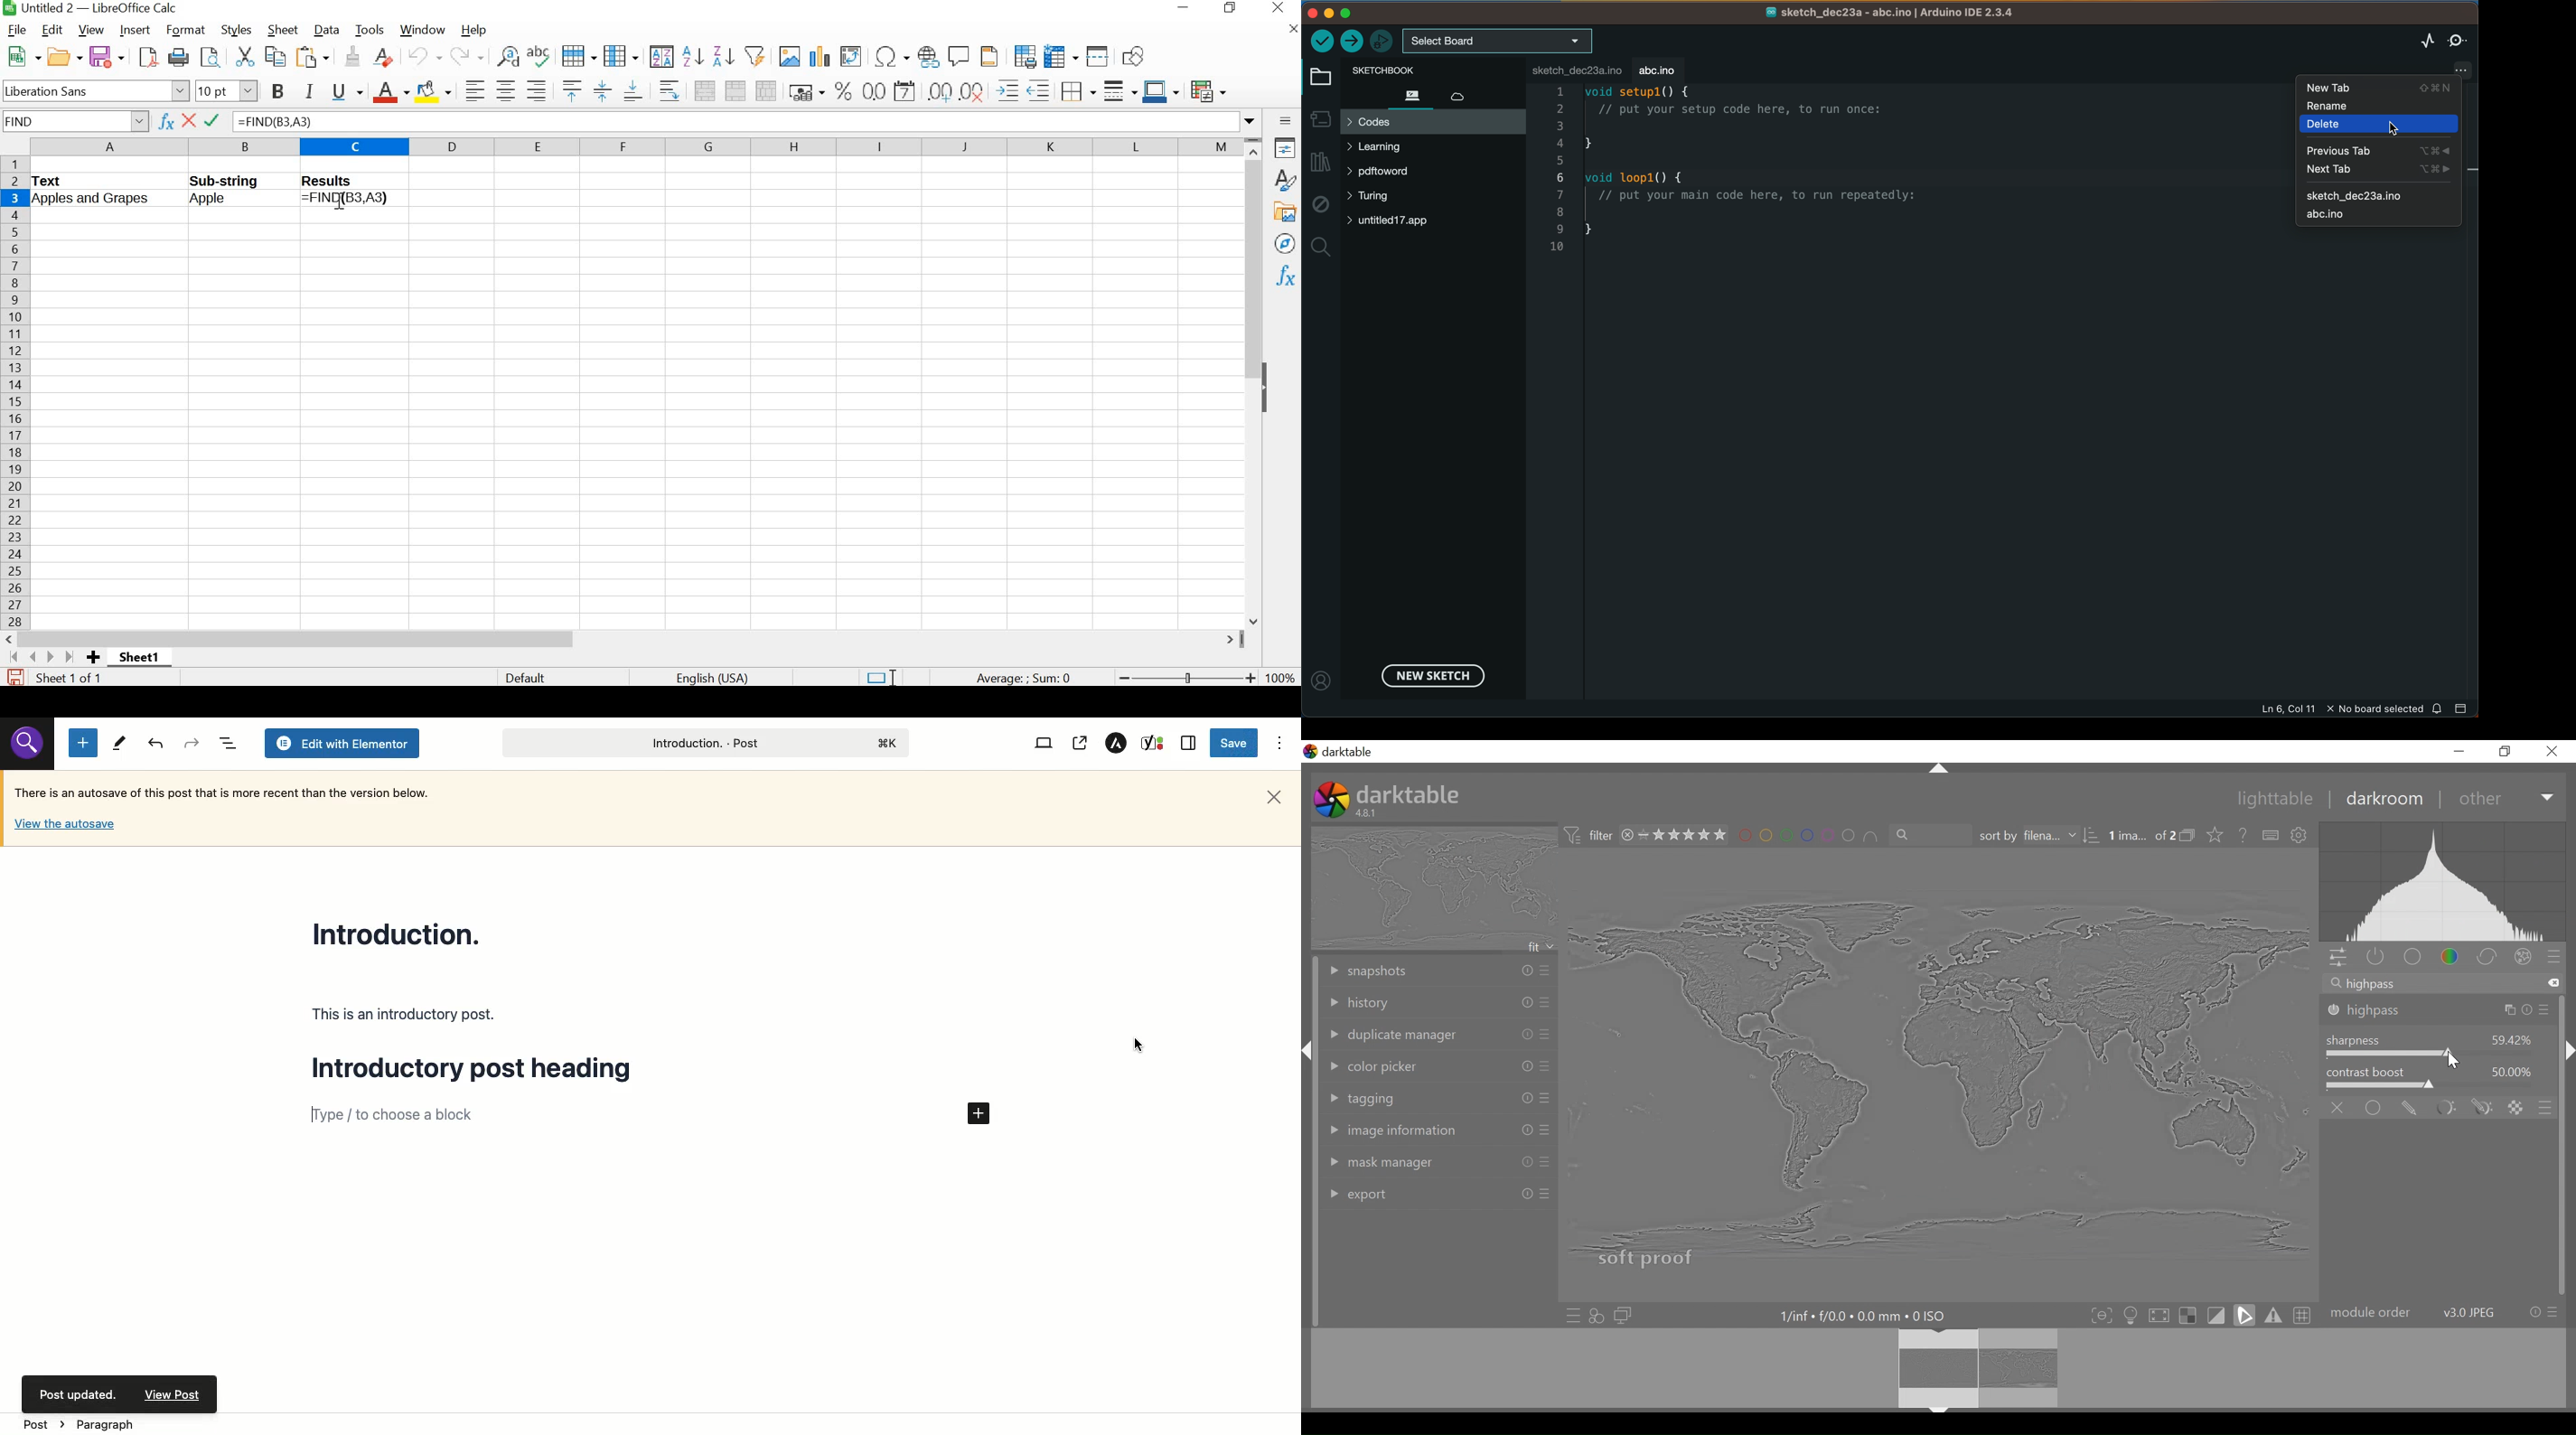 This screenshot has height=1456, width=2576. I want to click on delete decimal place, so click(972, 91).